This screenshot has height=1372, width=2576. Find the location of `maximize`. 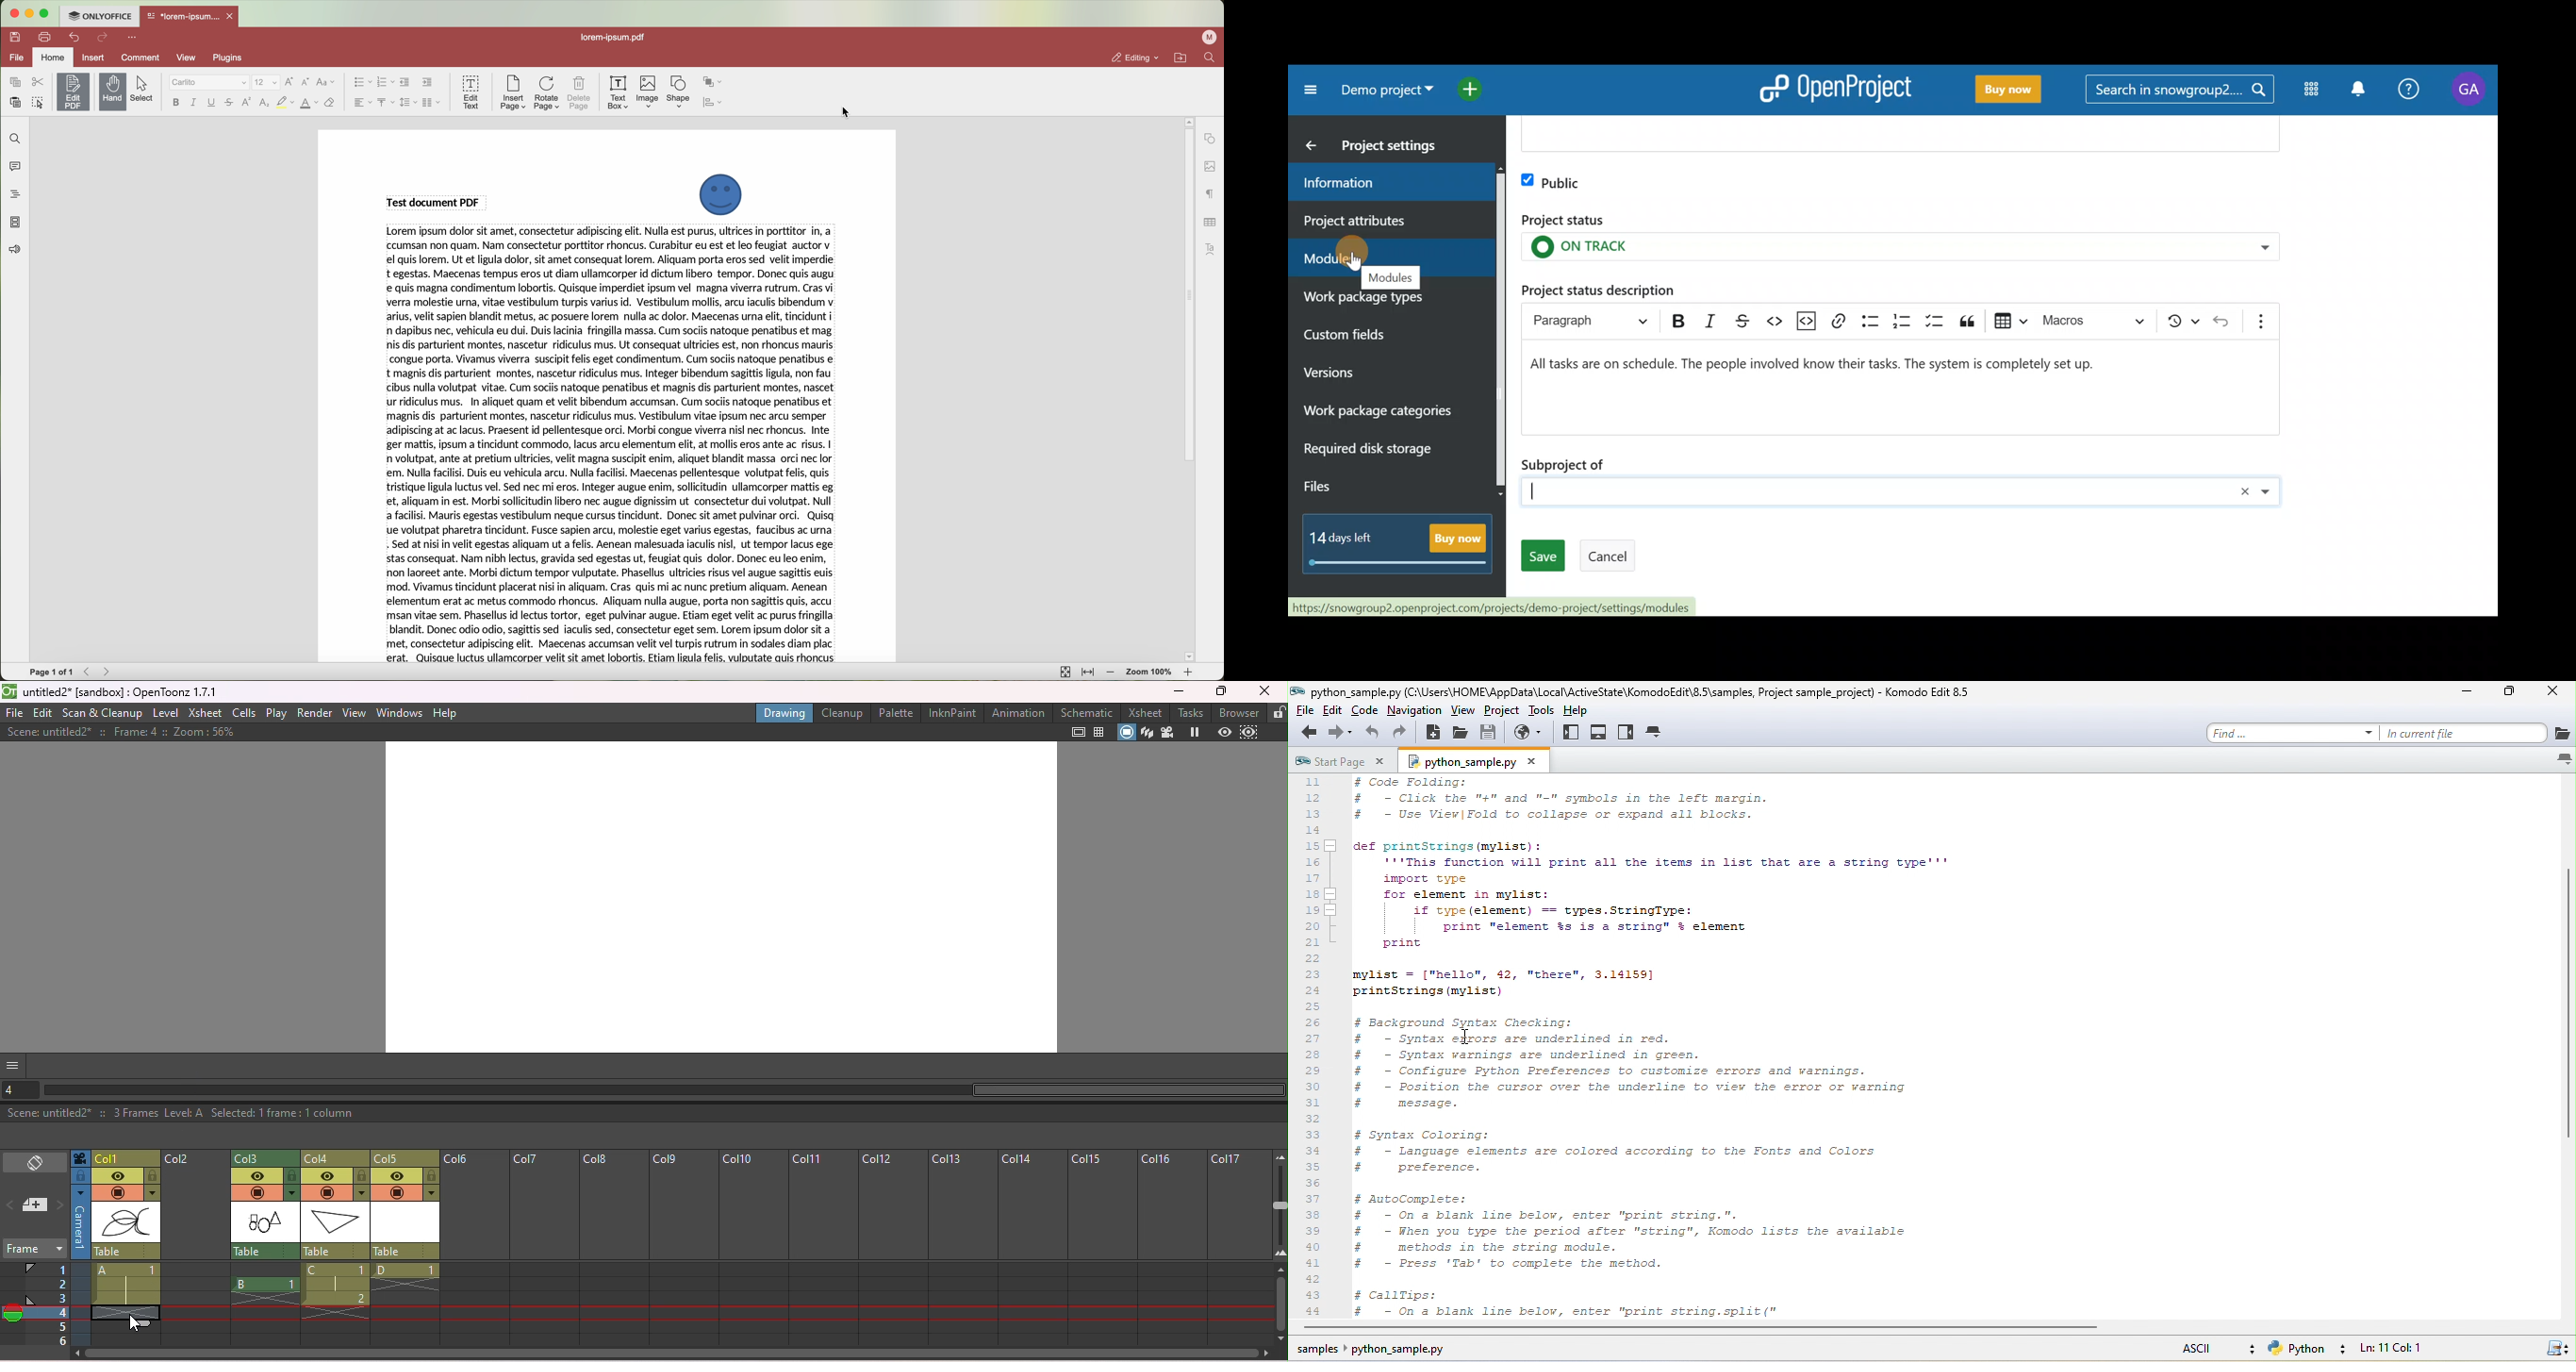

maximize is located at coordinates (2503, 695).